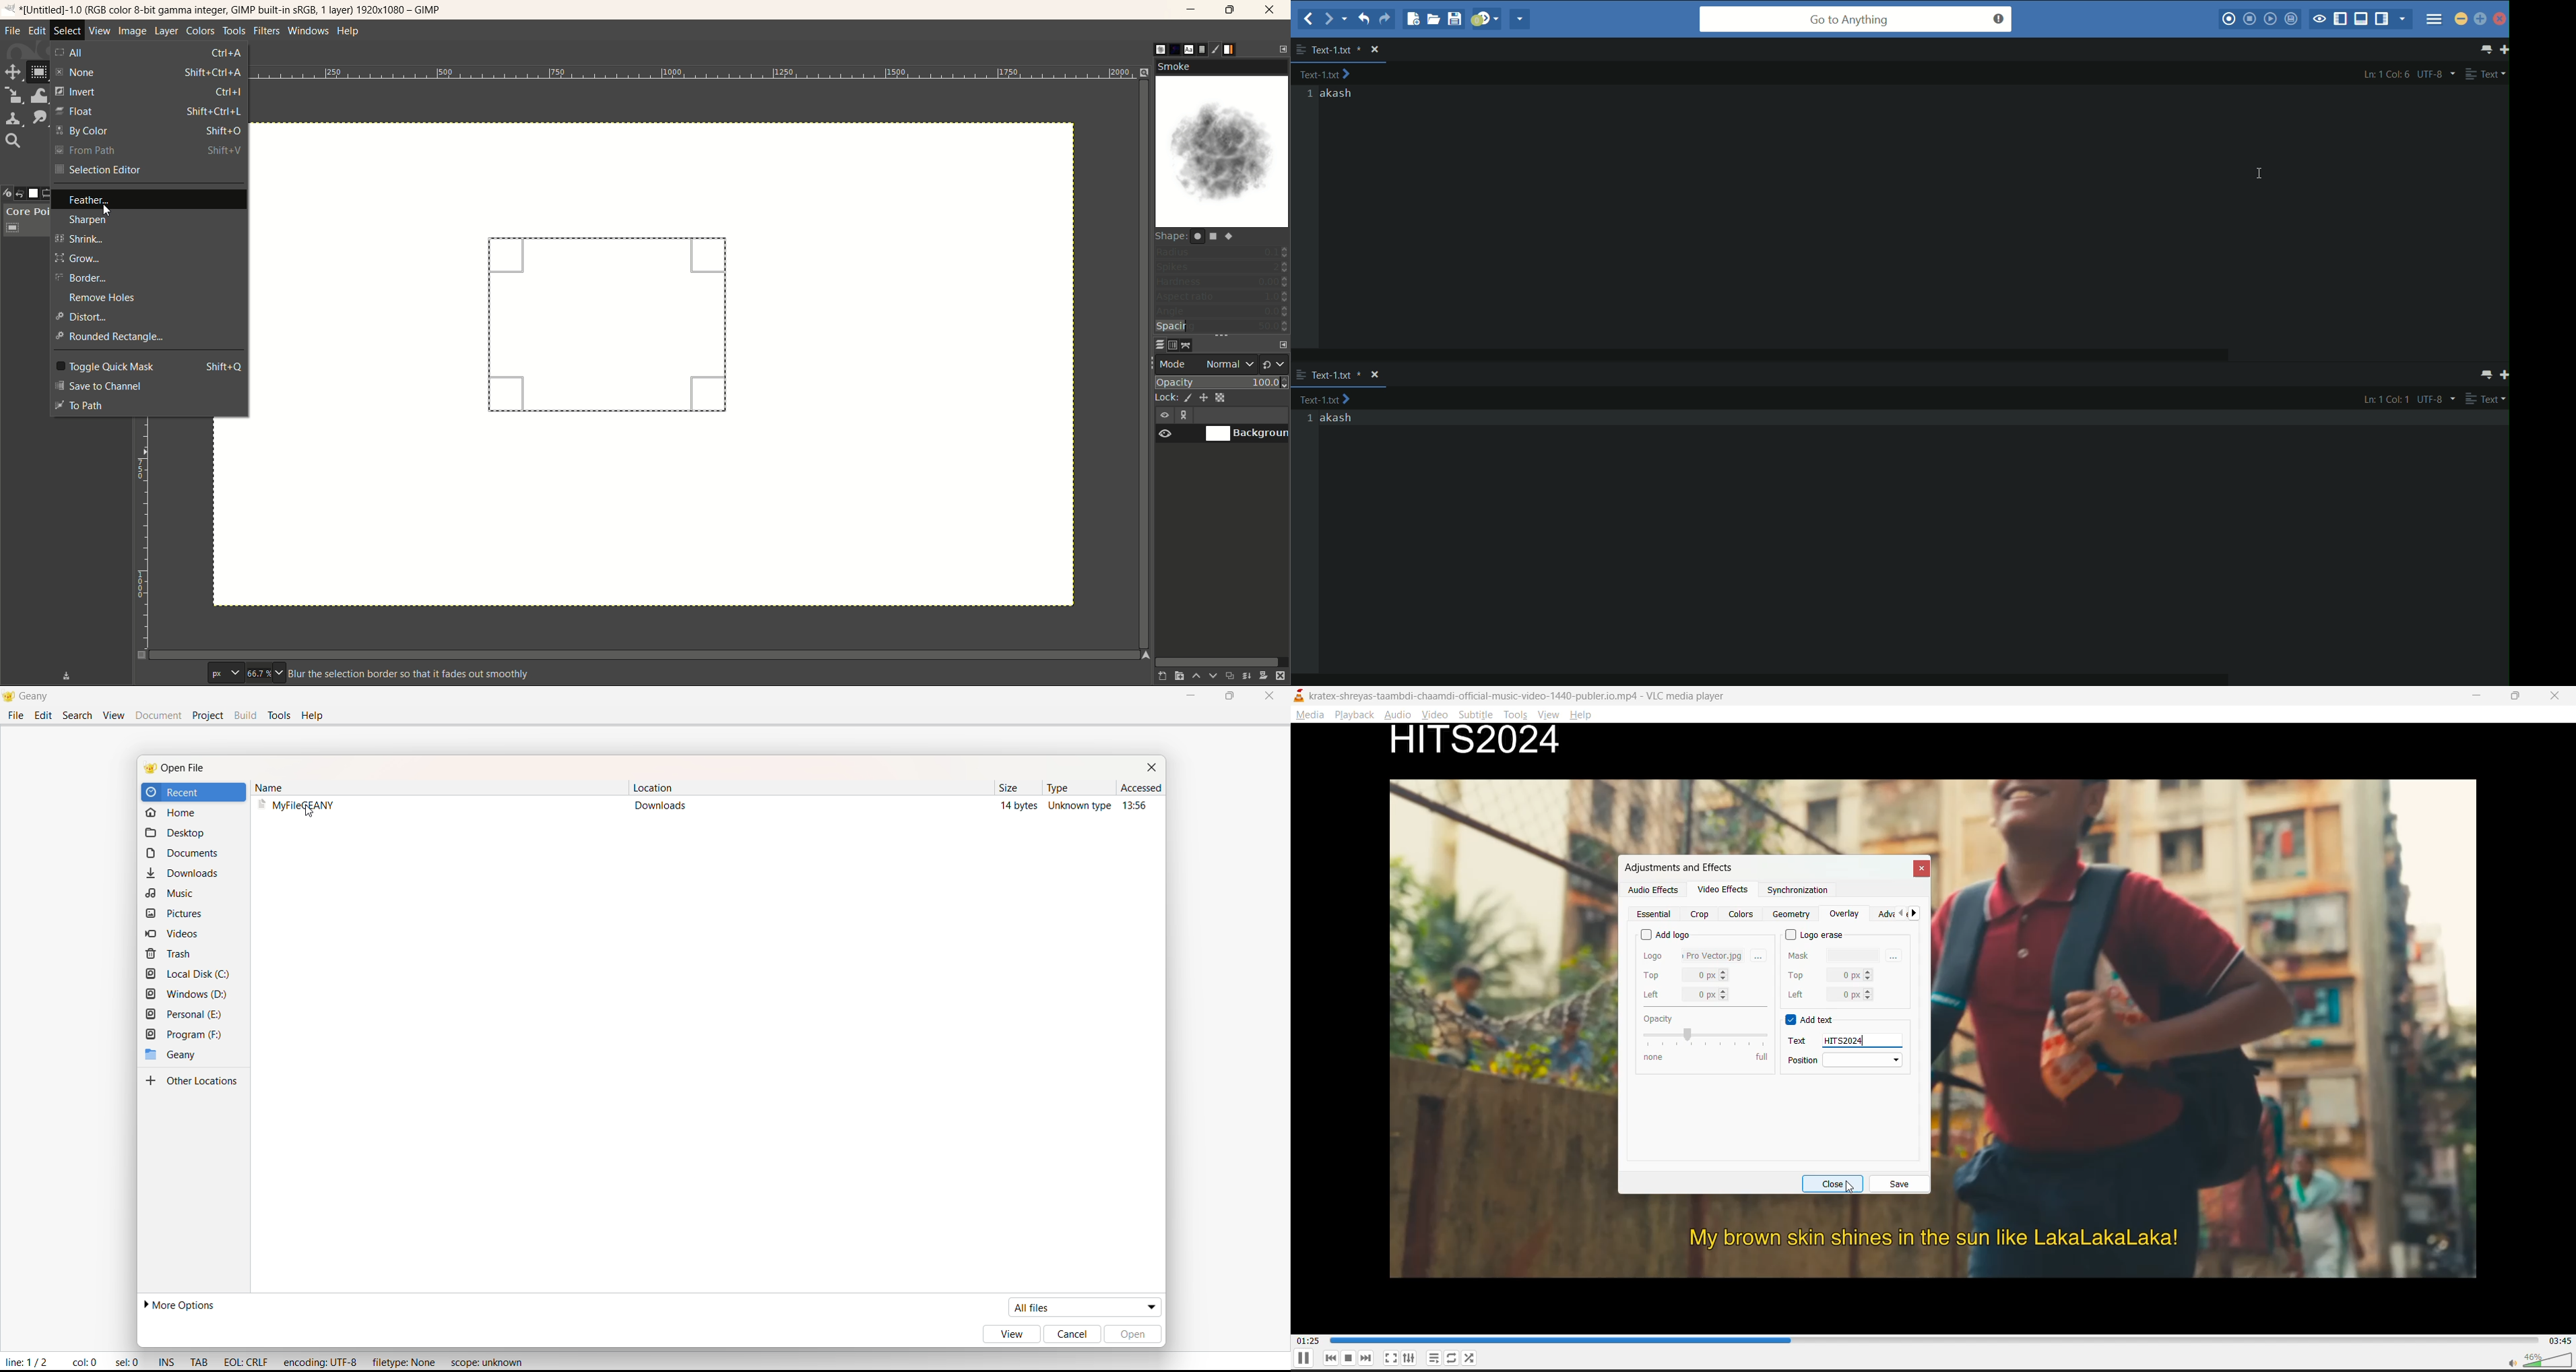 This screenshot has width=2576, height=1372. Describe the element at coordinates (40, 95) in the screenshot. I see `wrap transform` at that location.